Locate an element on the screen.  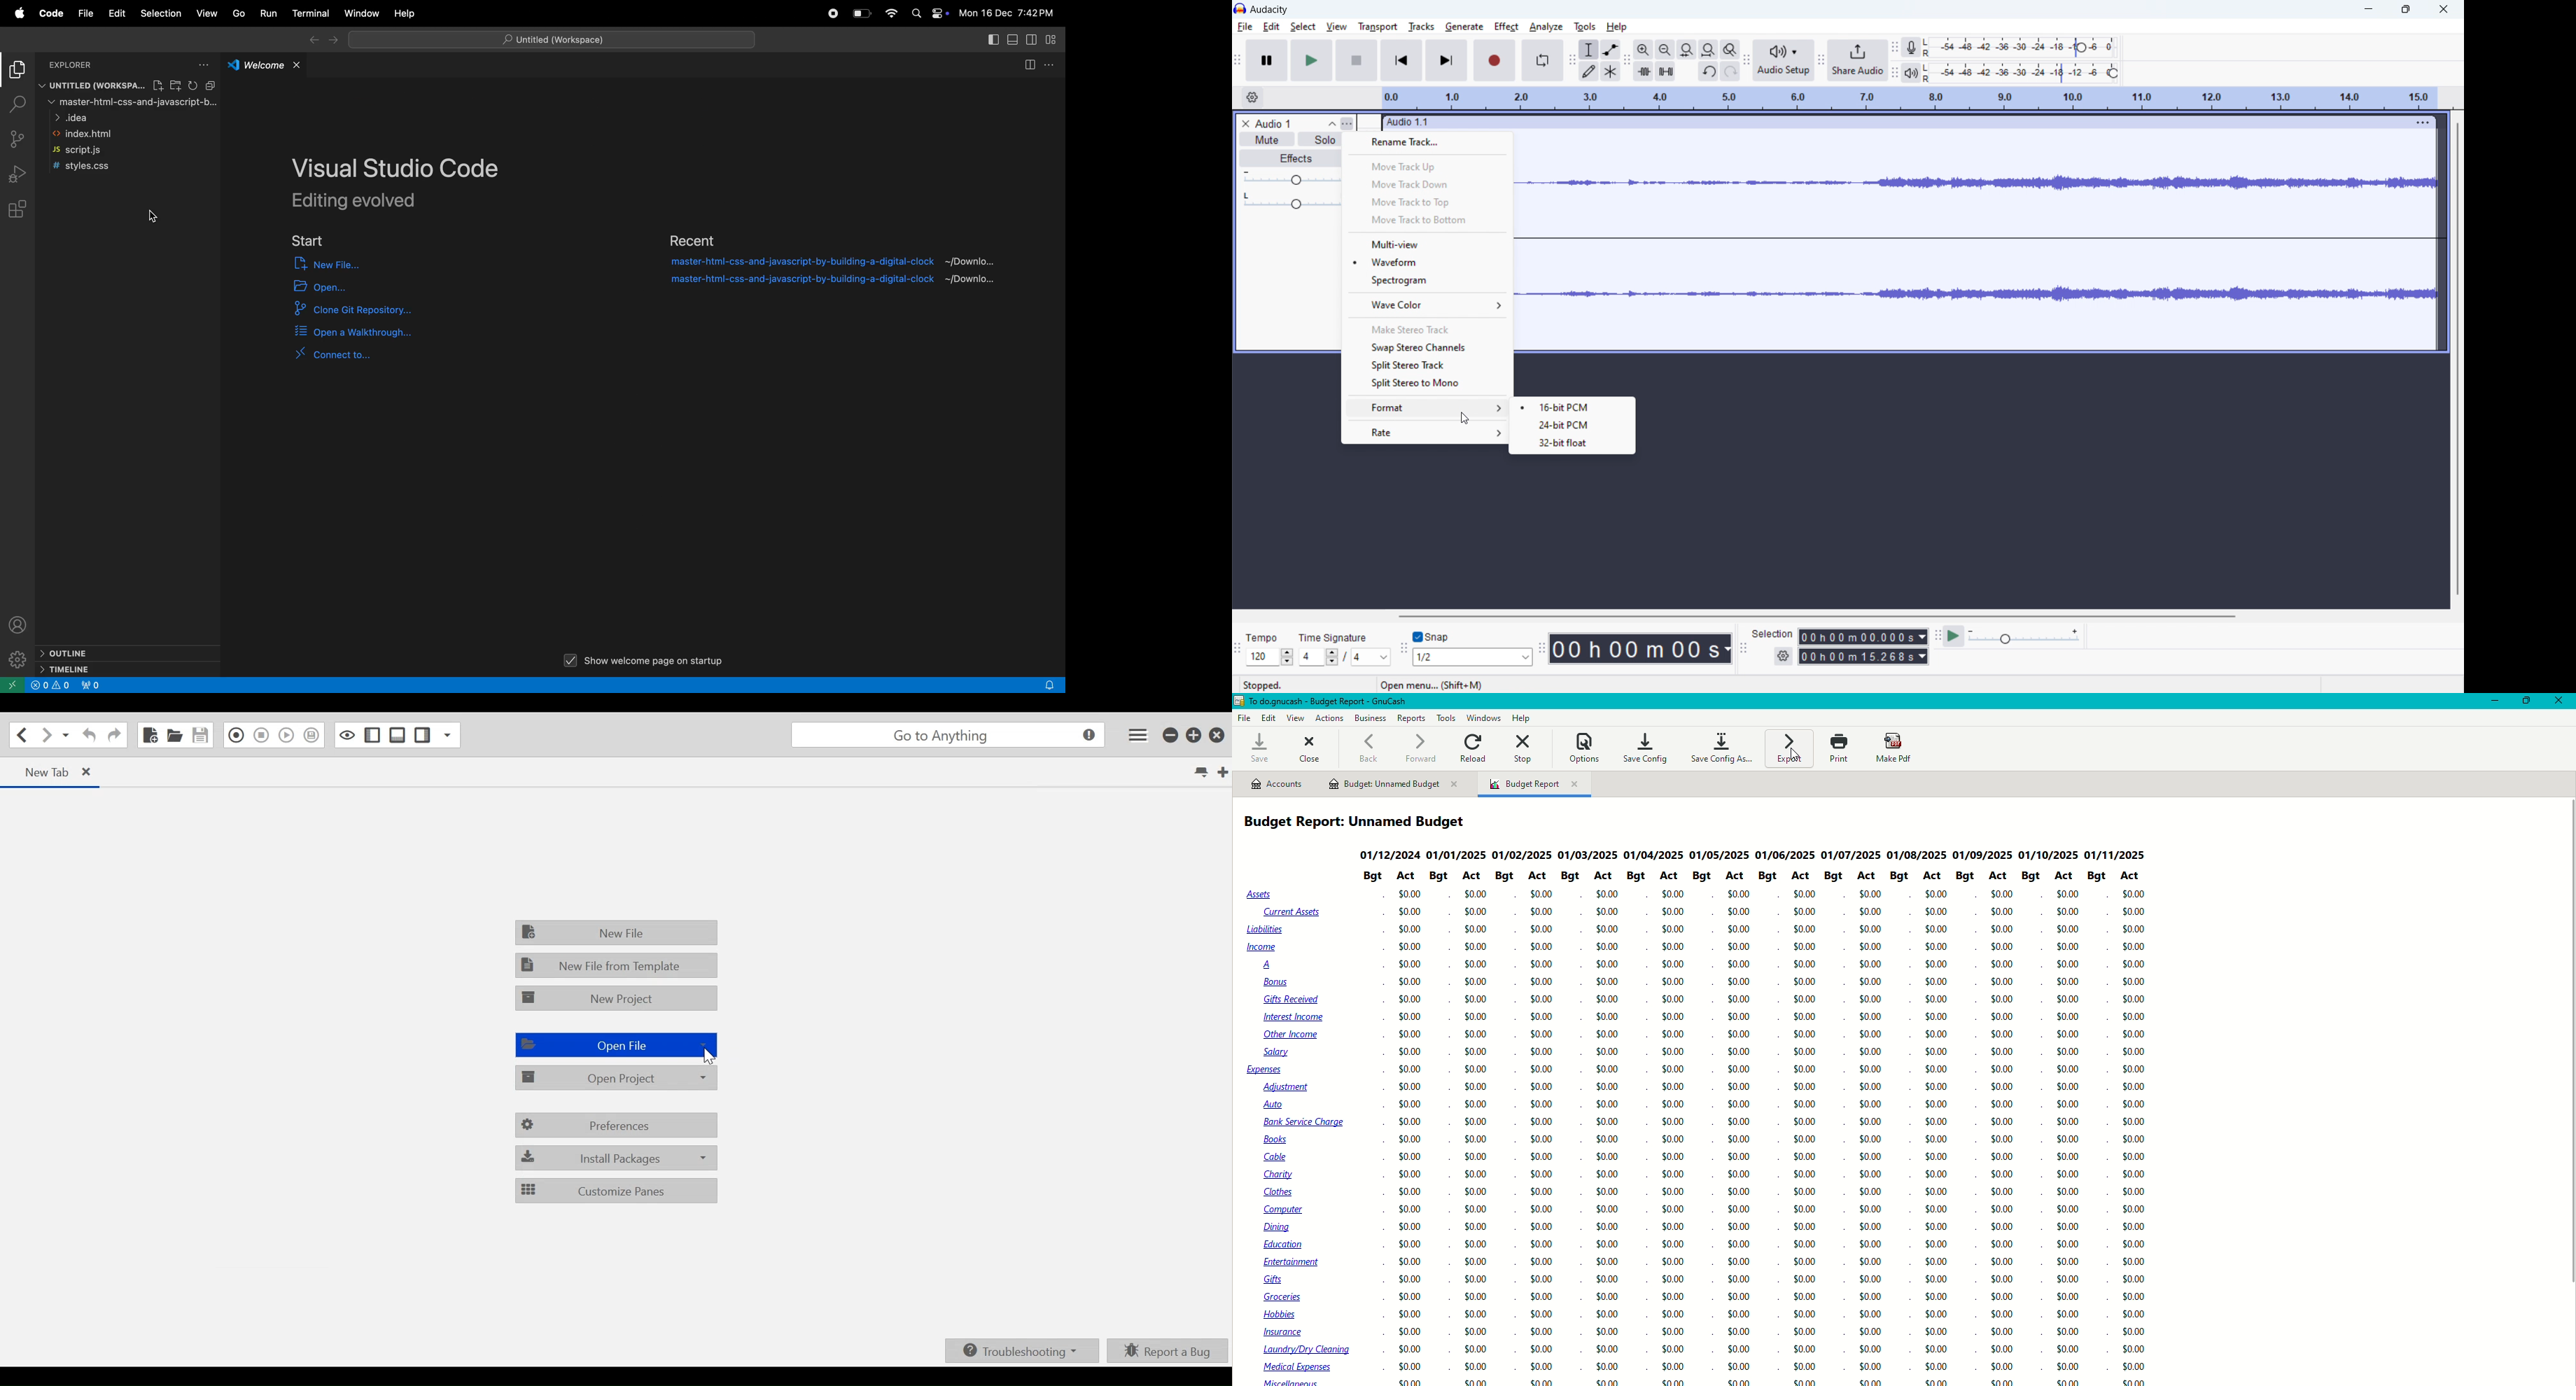
 is located at coordinates (1807, 1102).